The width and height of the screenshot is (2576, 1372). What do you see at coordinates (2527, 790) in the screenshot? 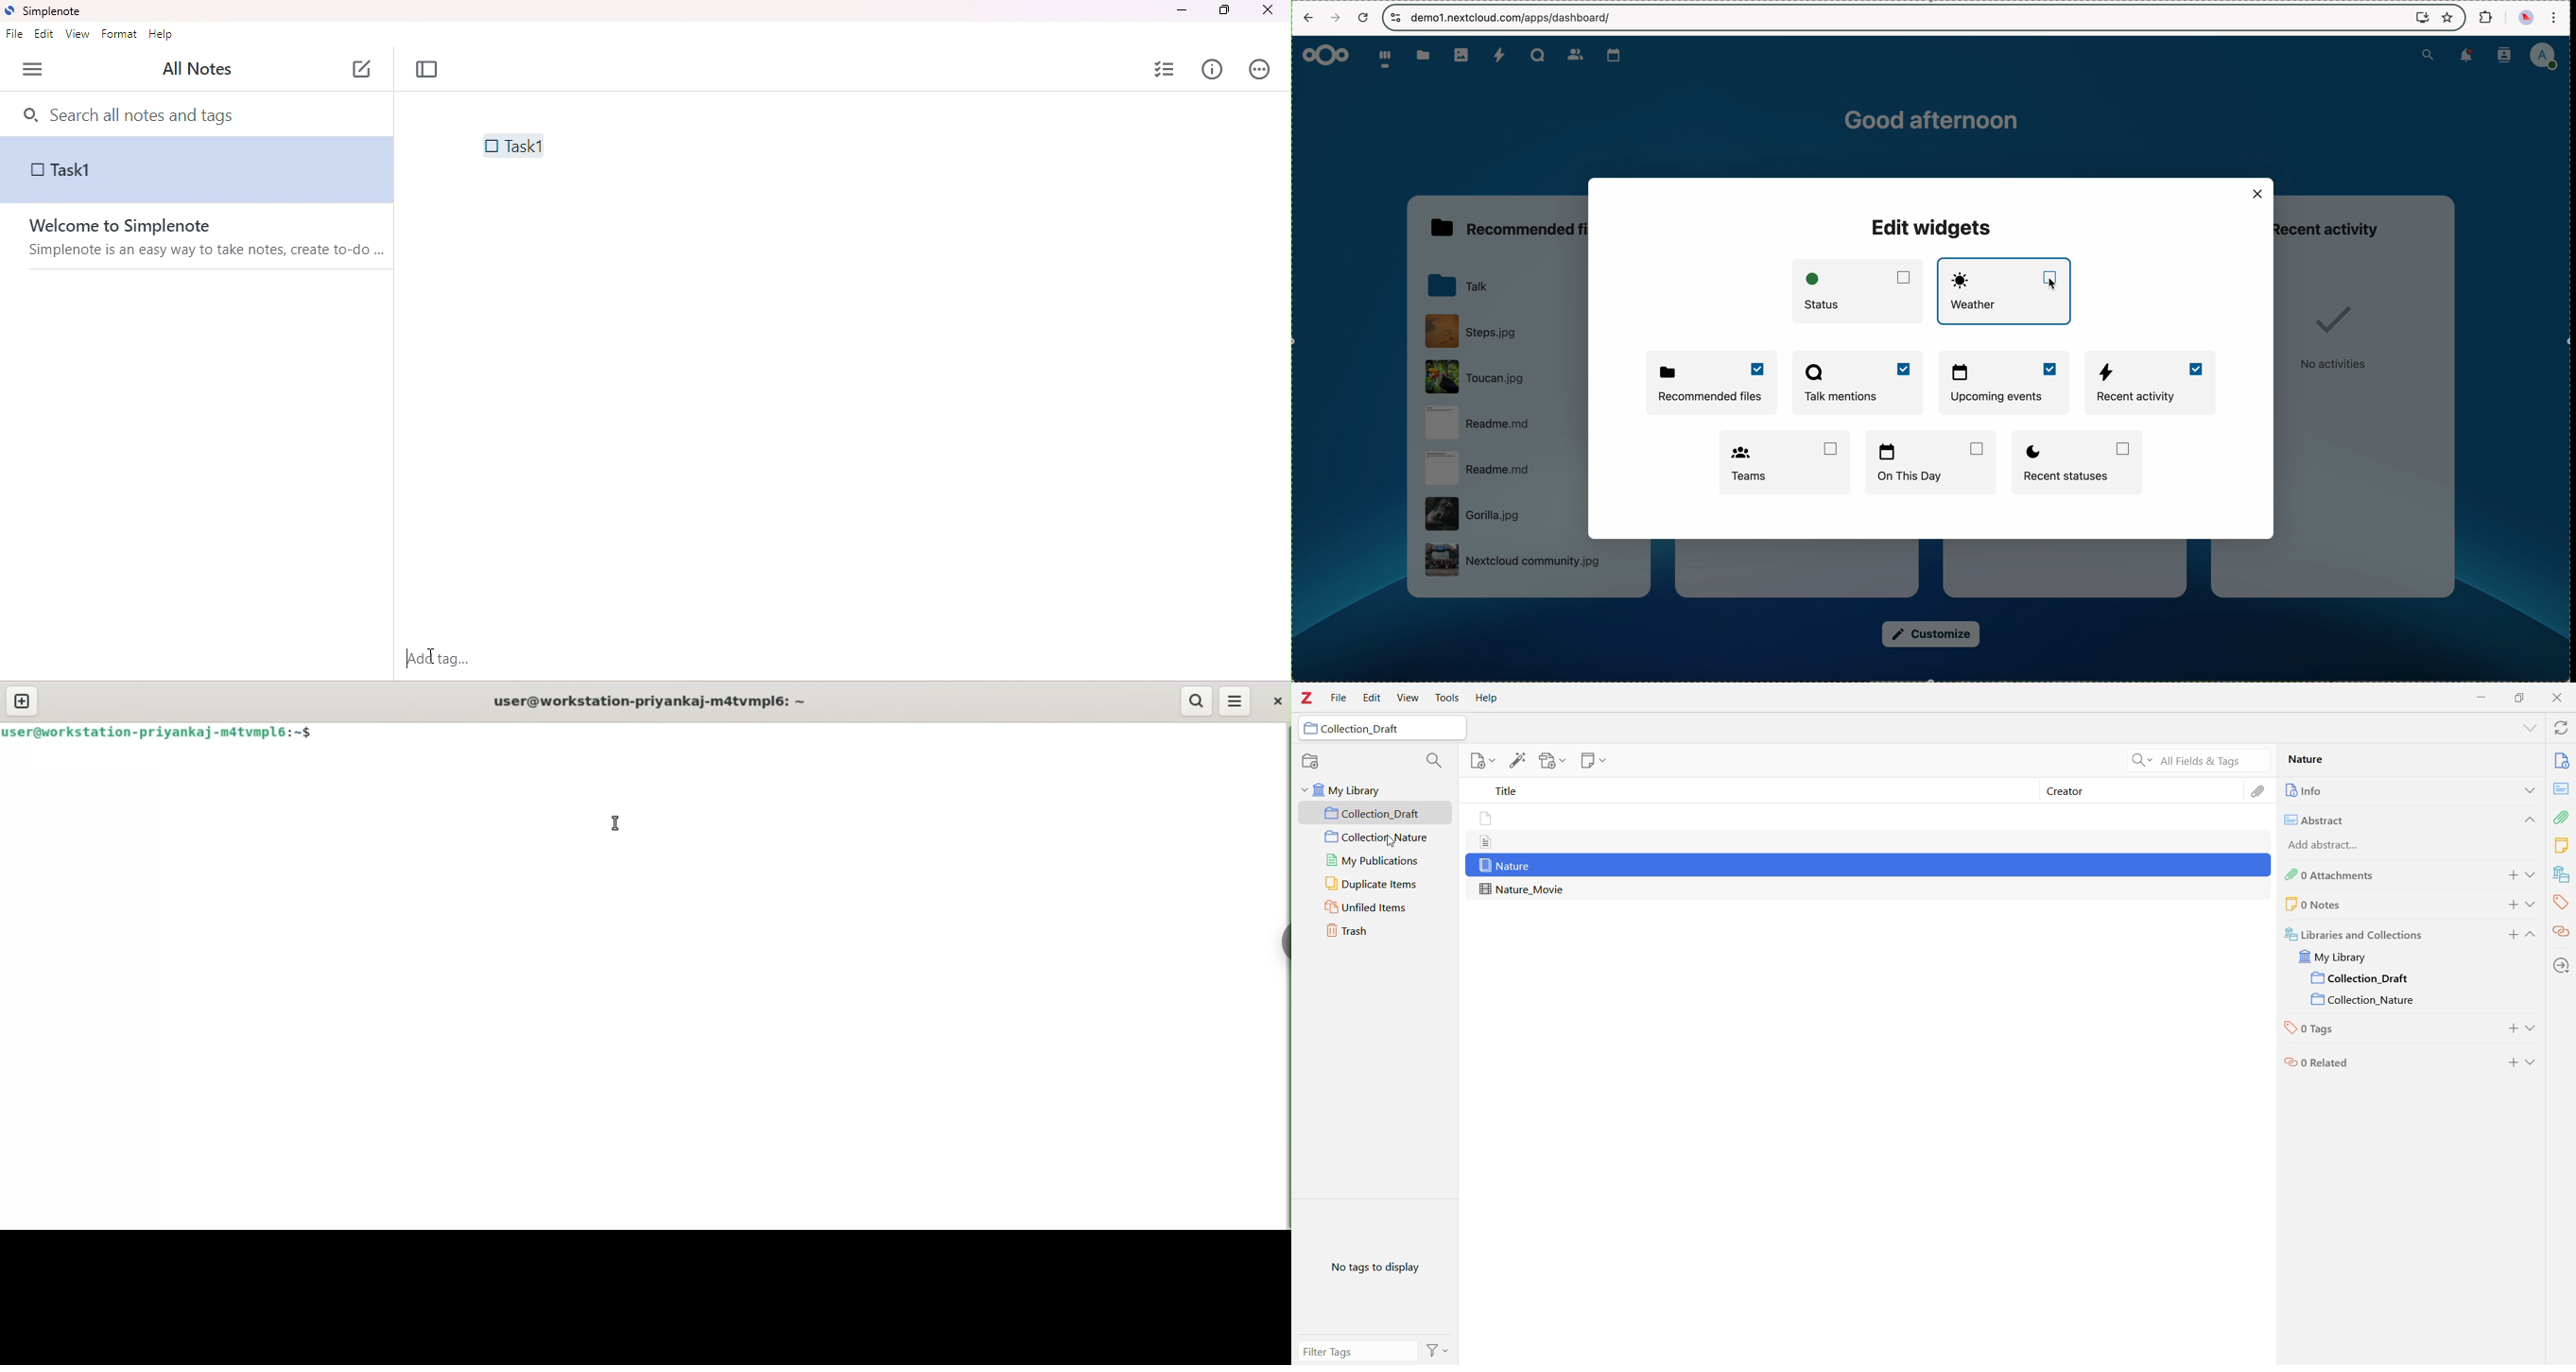
I see `Expand Section` at bounding box center [2527, 790].